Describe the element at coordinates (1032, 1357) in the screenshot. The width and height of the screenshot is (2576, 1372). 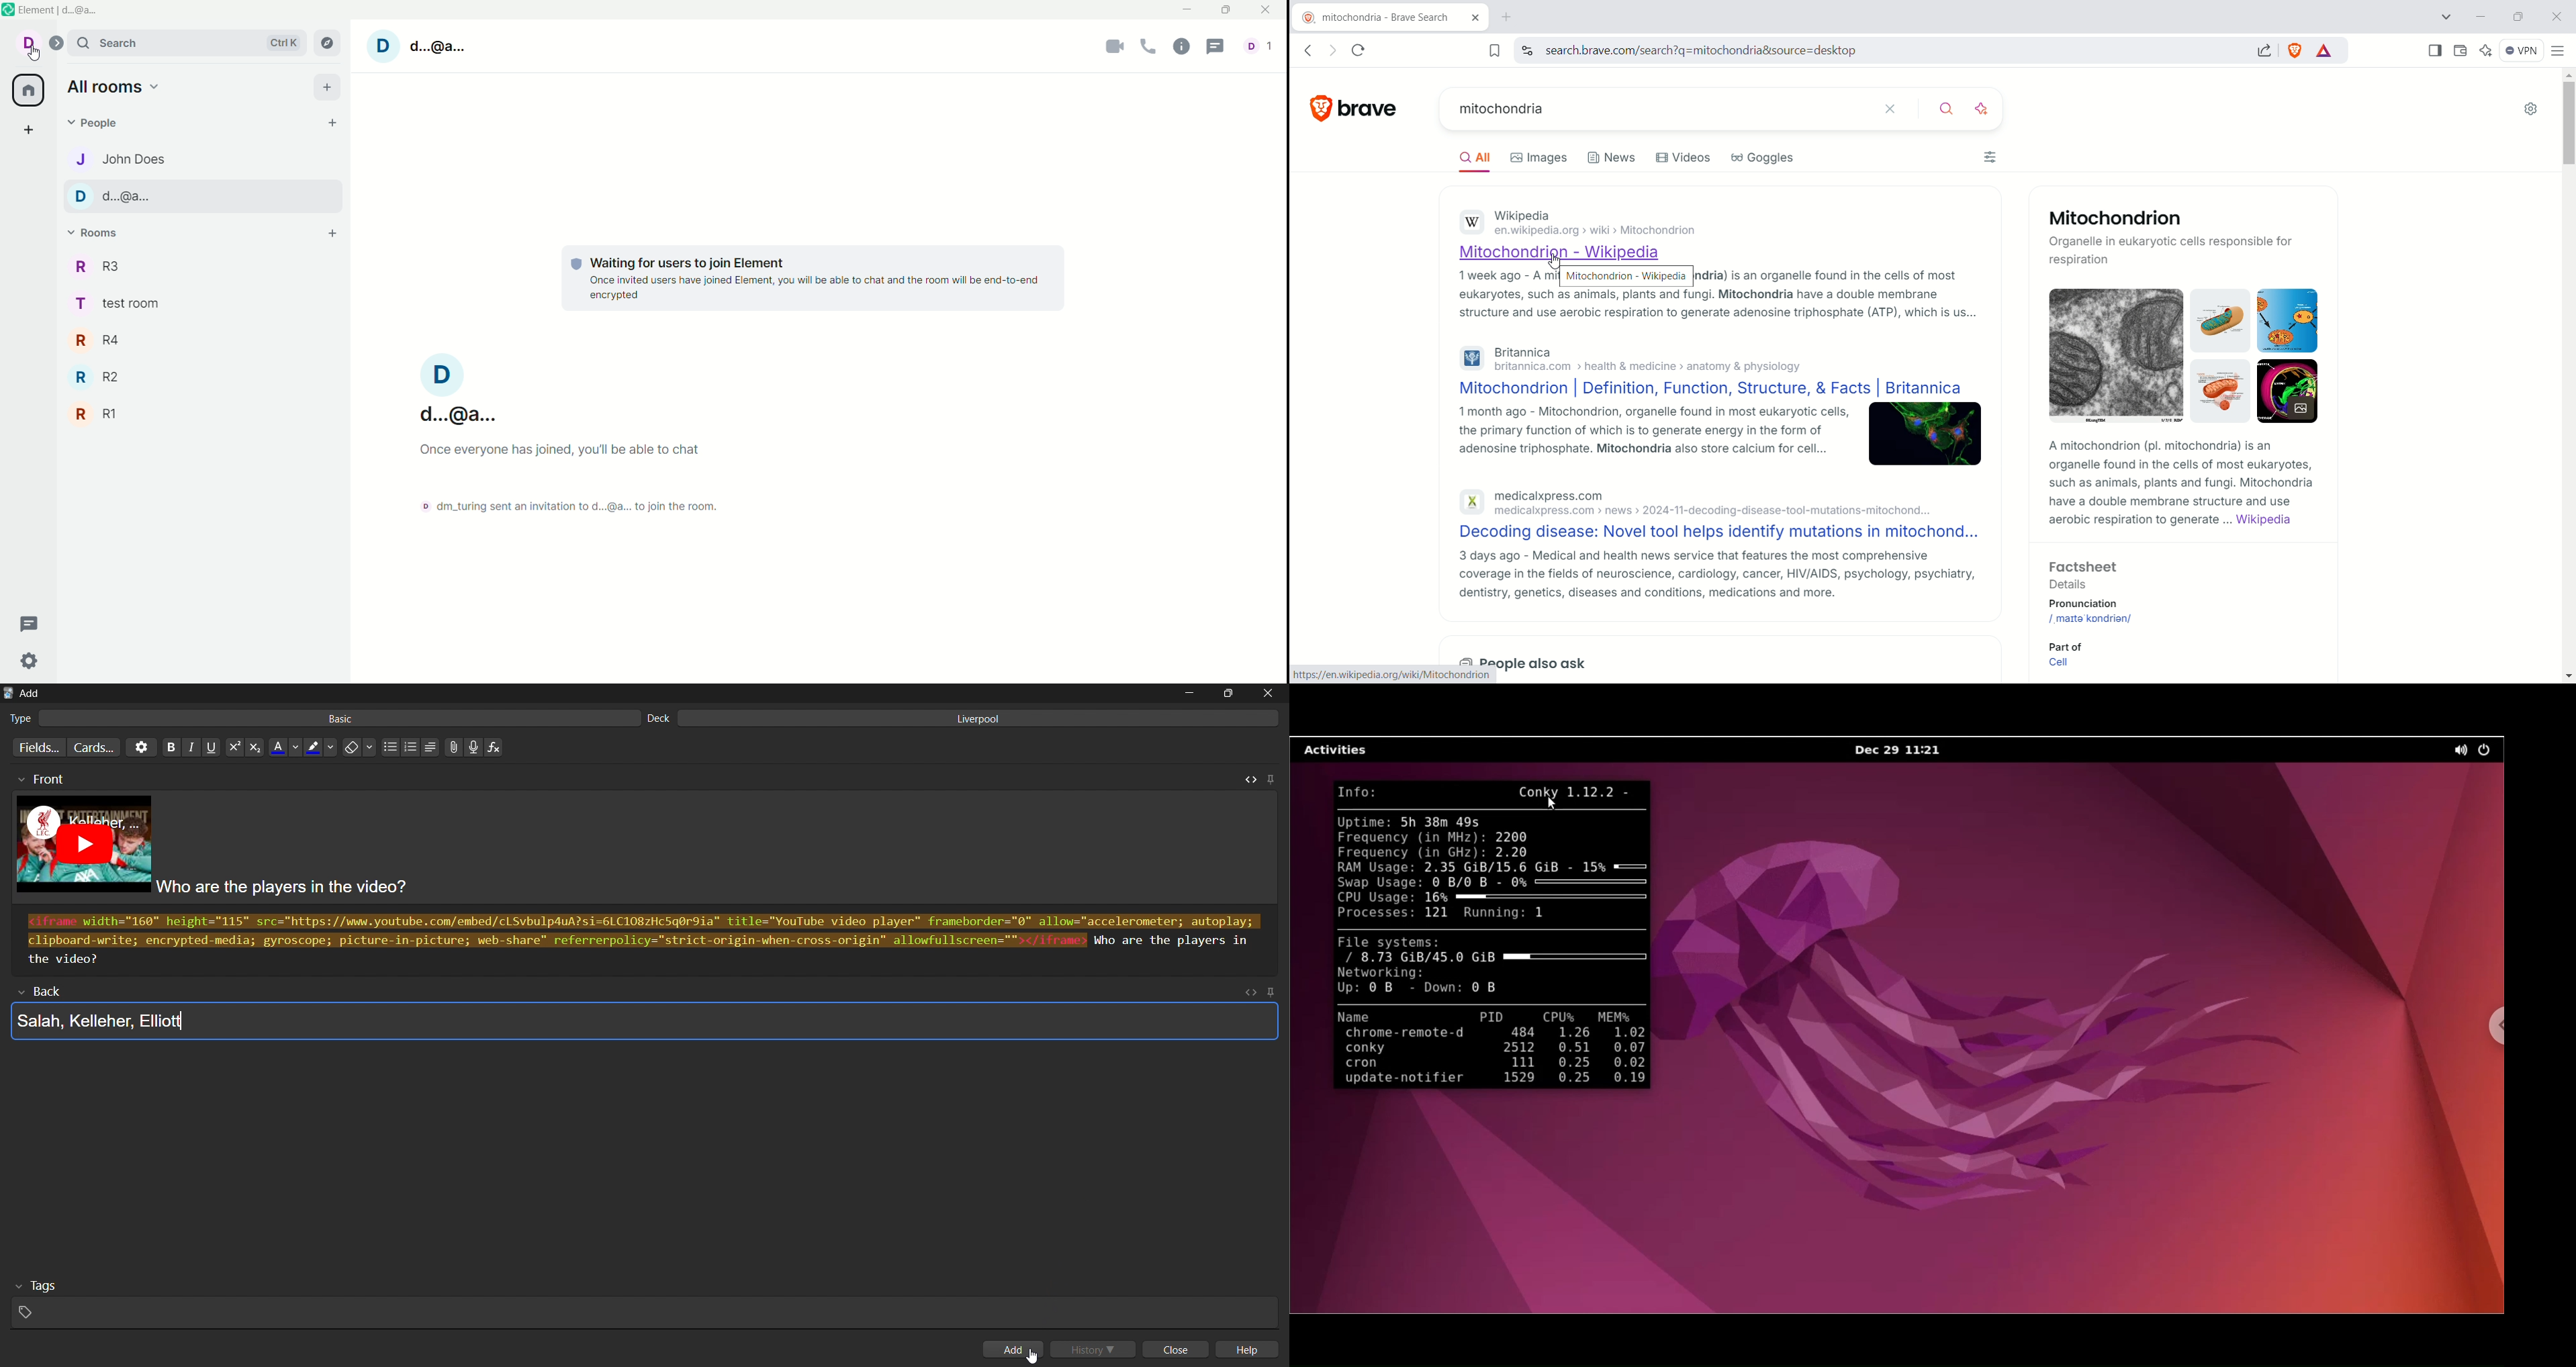
I see `cursor` at that location.